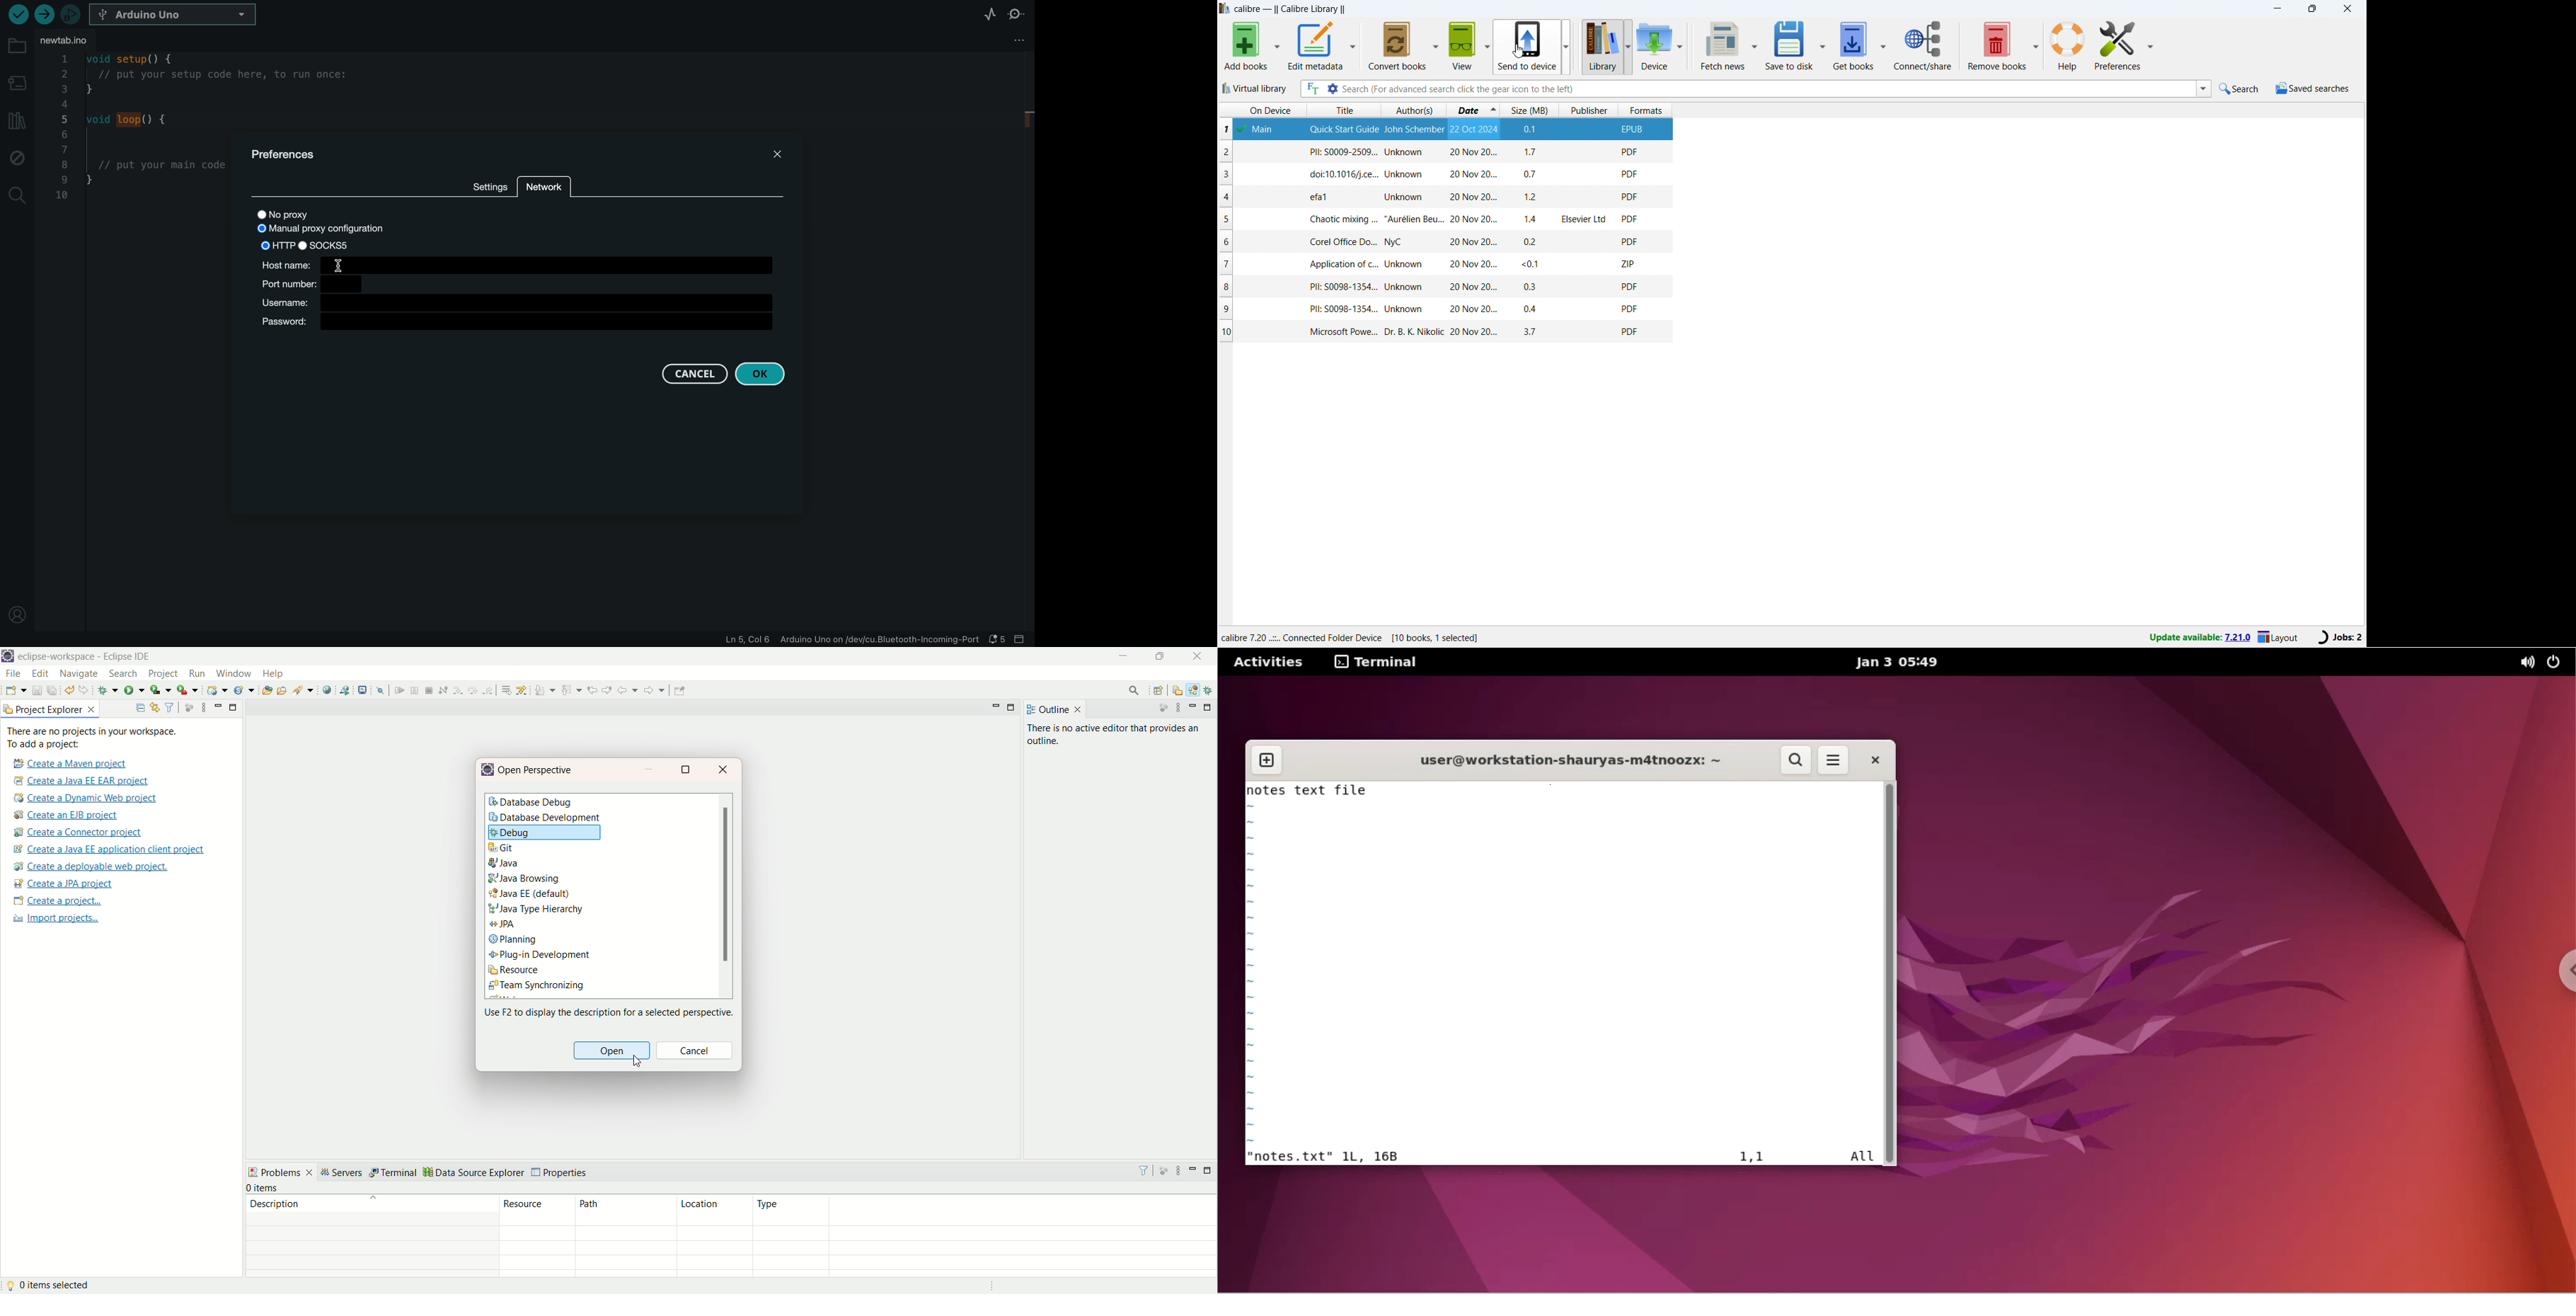 The height and width of the screenshot is (1316, 2576). What do you see at coordinates (592, 689) in the screenshot?
I see `previous edit location` at bounding box center [592, 689].